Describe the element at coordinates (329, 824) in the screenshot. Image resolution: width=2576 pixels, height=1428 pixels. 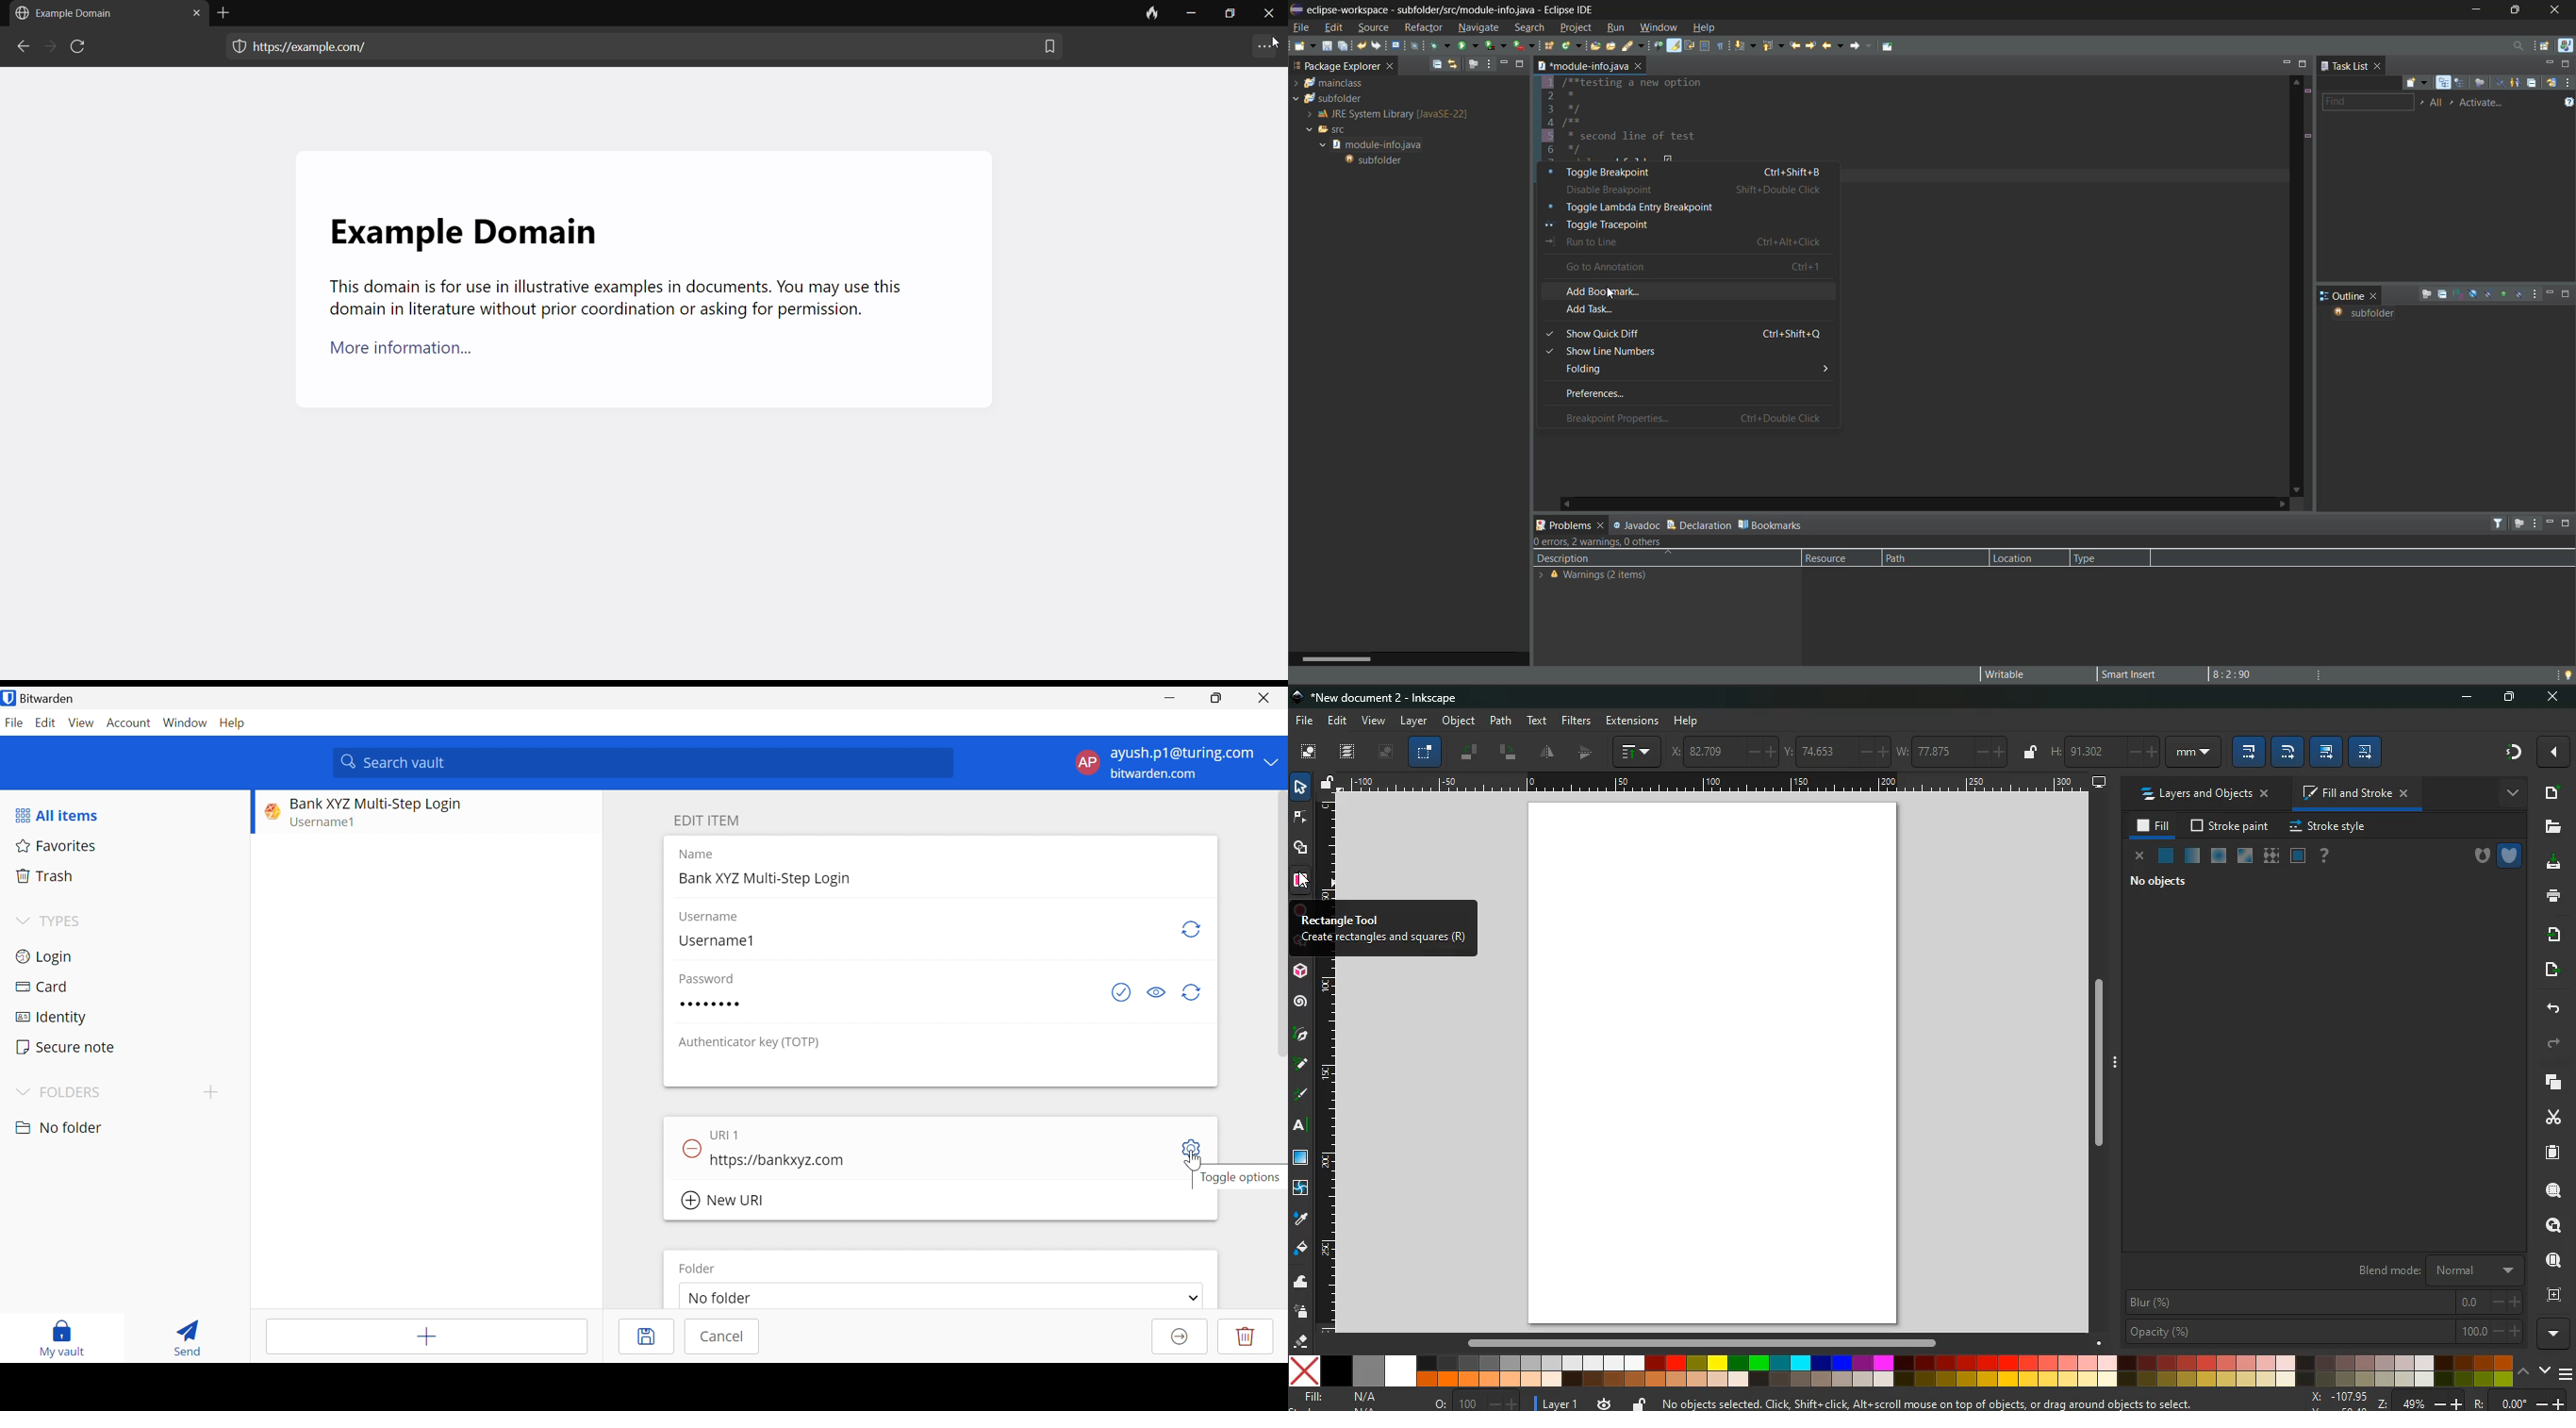
I see `Username1` at that location.